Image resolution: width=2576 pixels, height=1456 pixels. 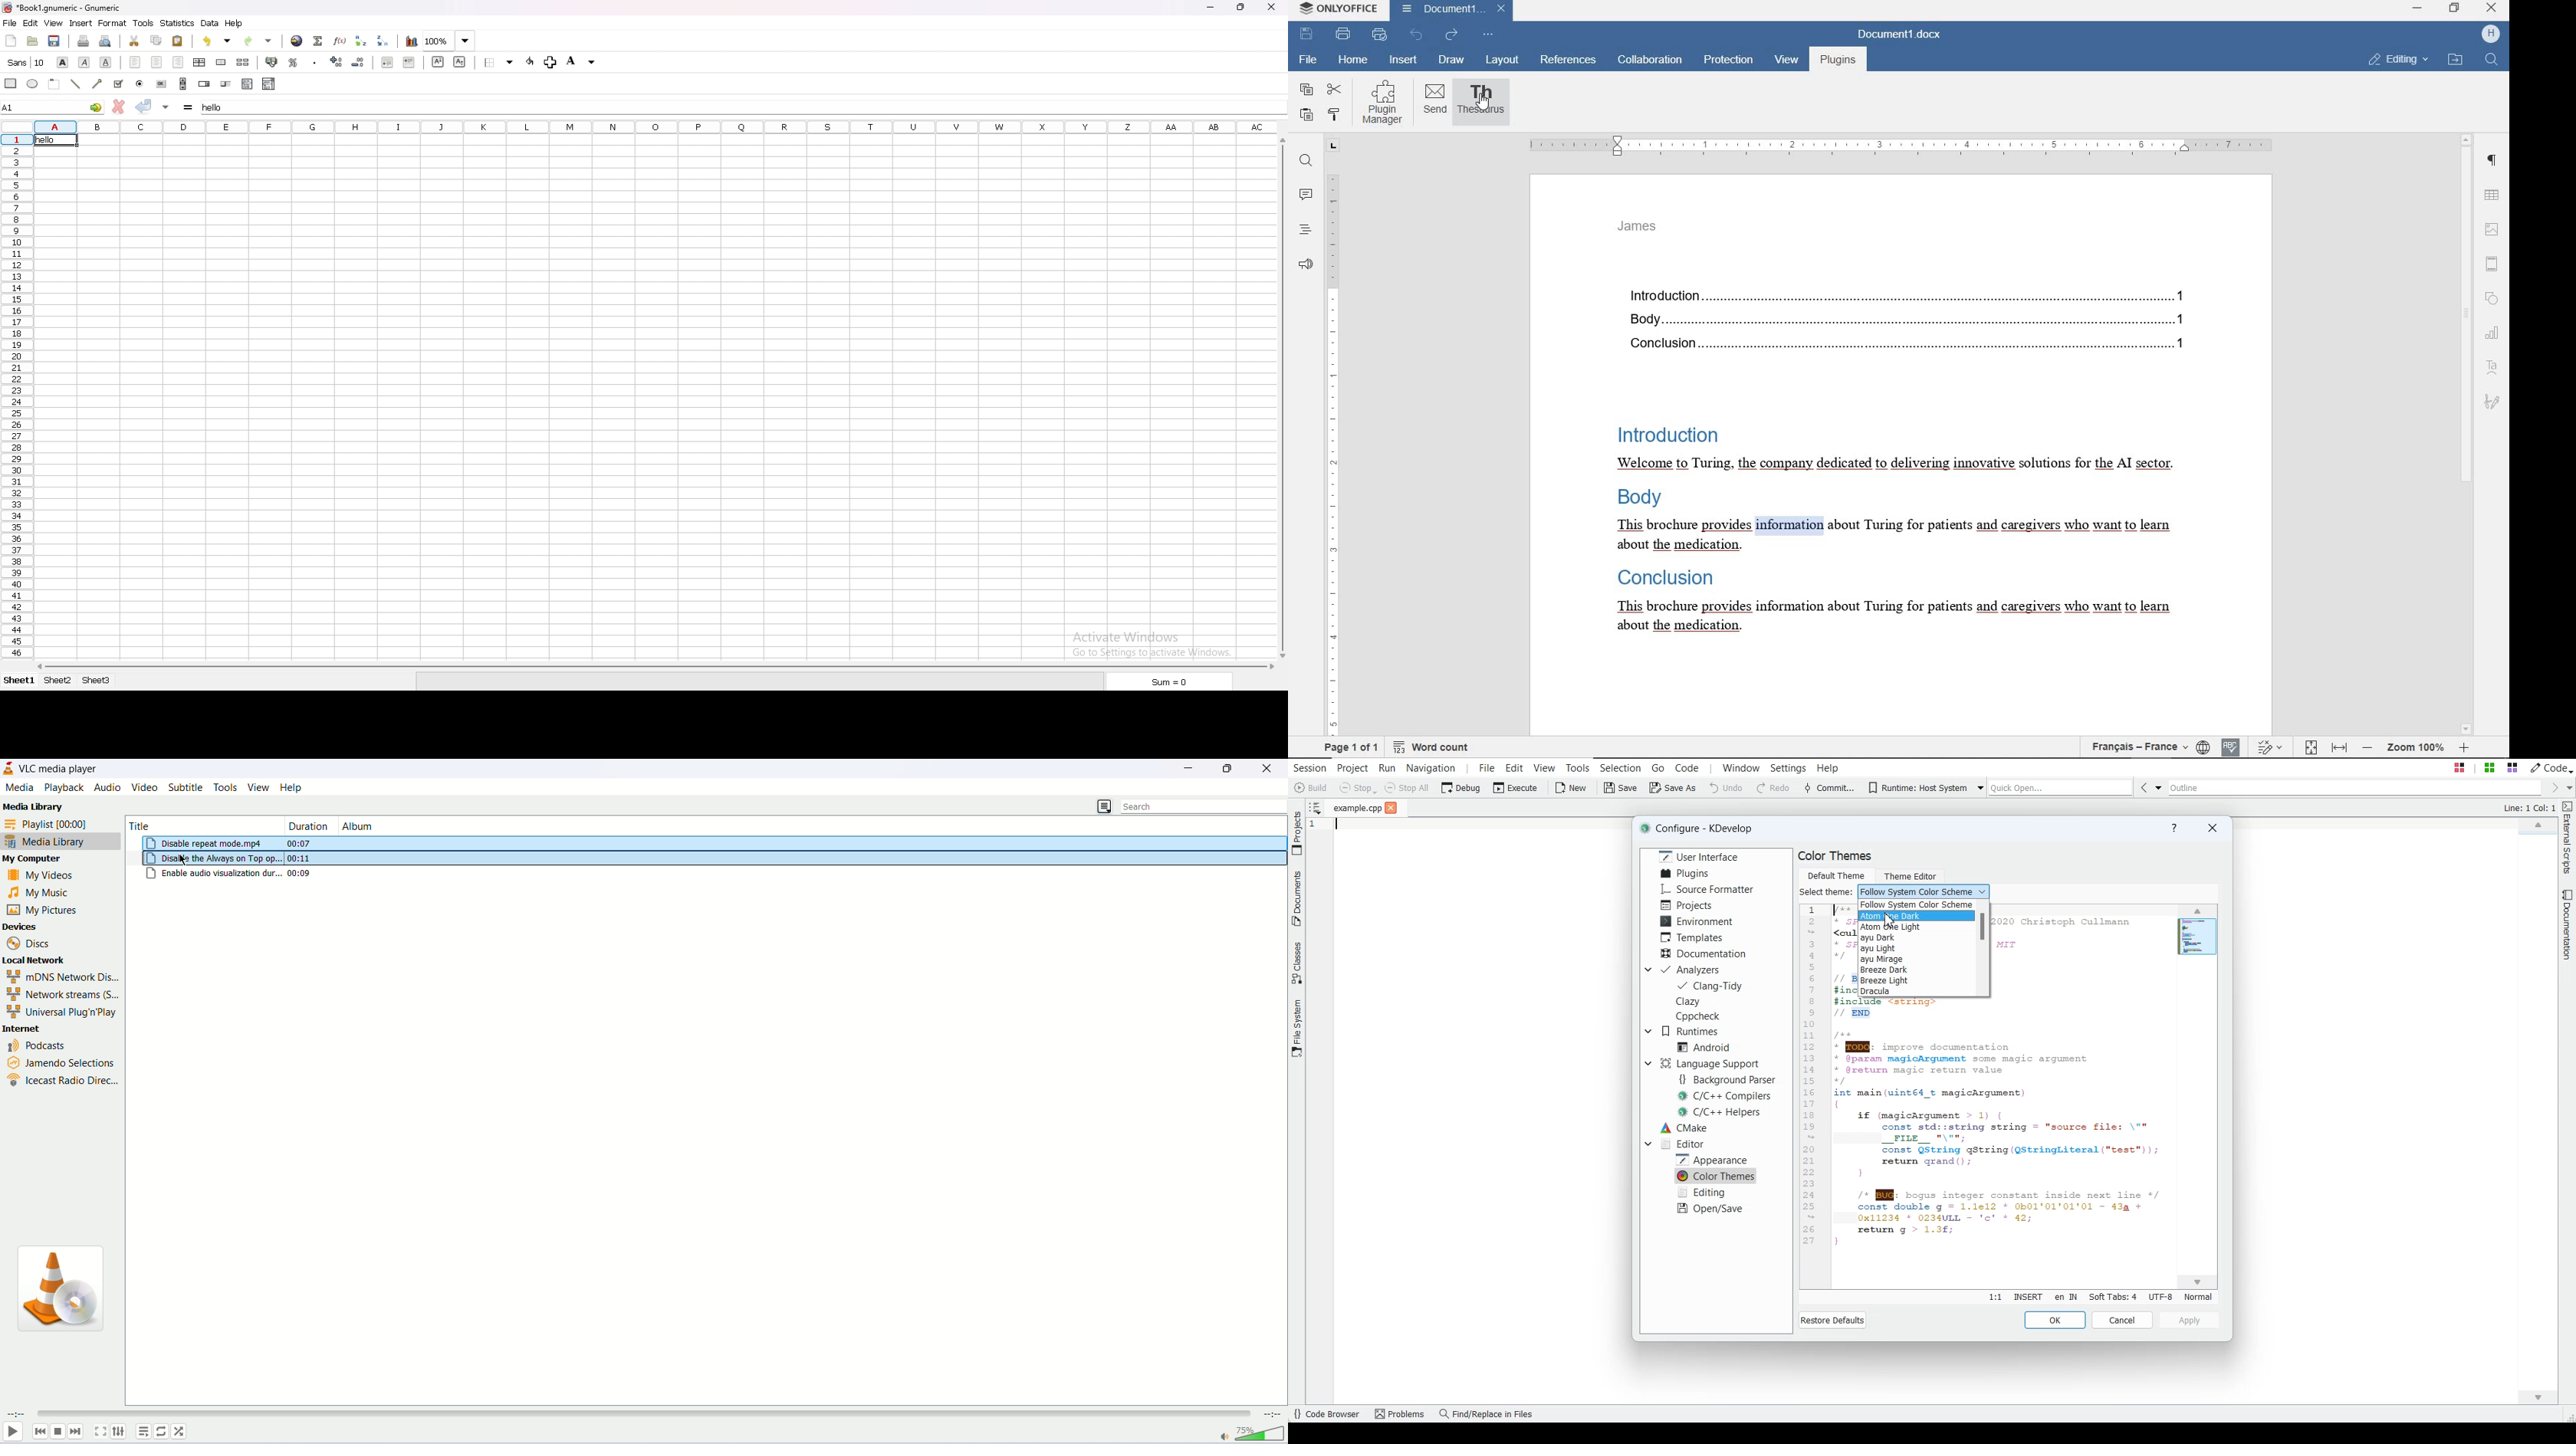 What do you see at coordinates (1728, 61) in the screenshot?
I see `PROTECTION` at bounding box center [1728, 61].